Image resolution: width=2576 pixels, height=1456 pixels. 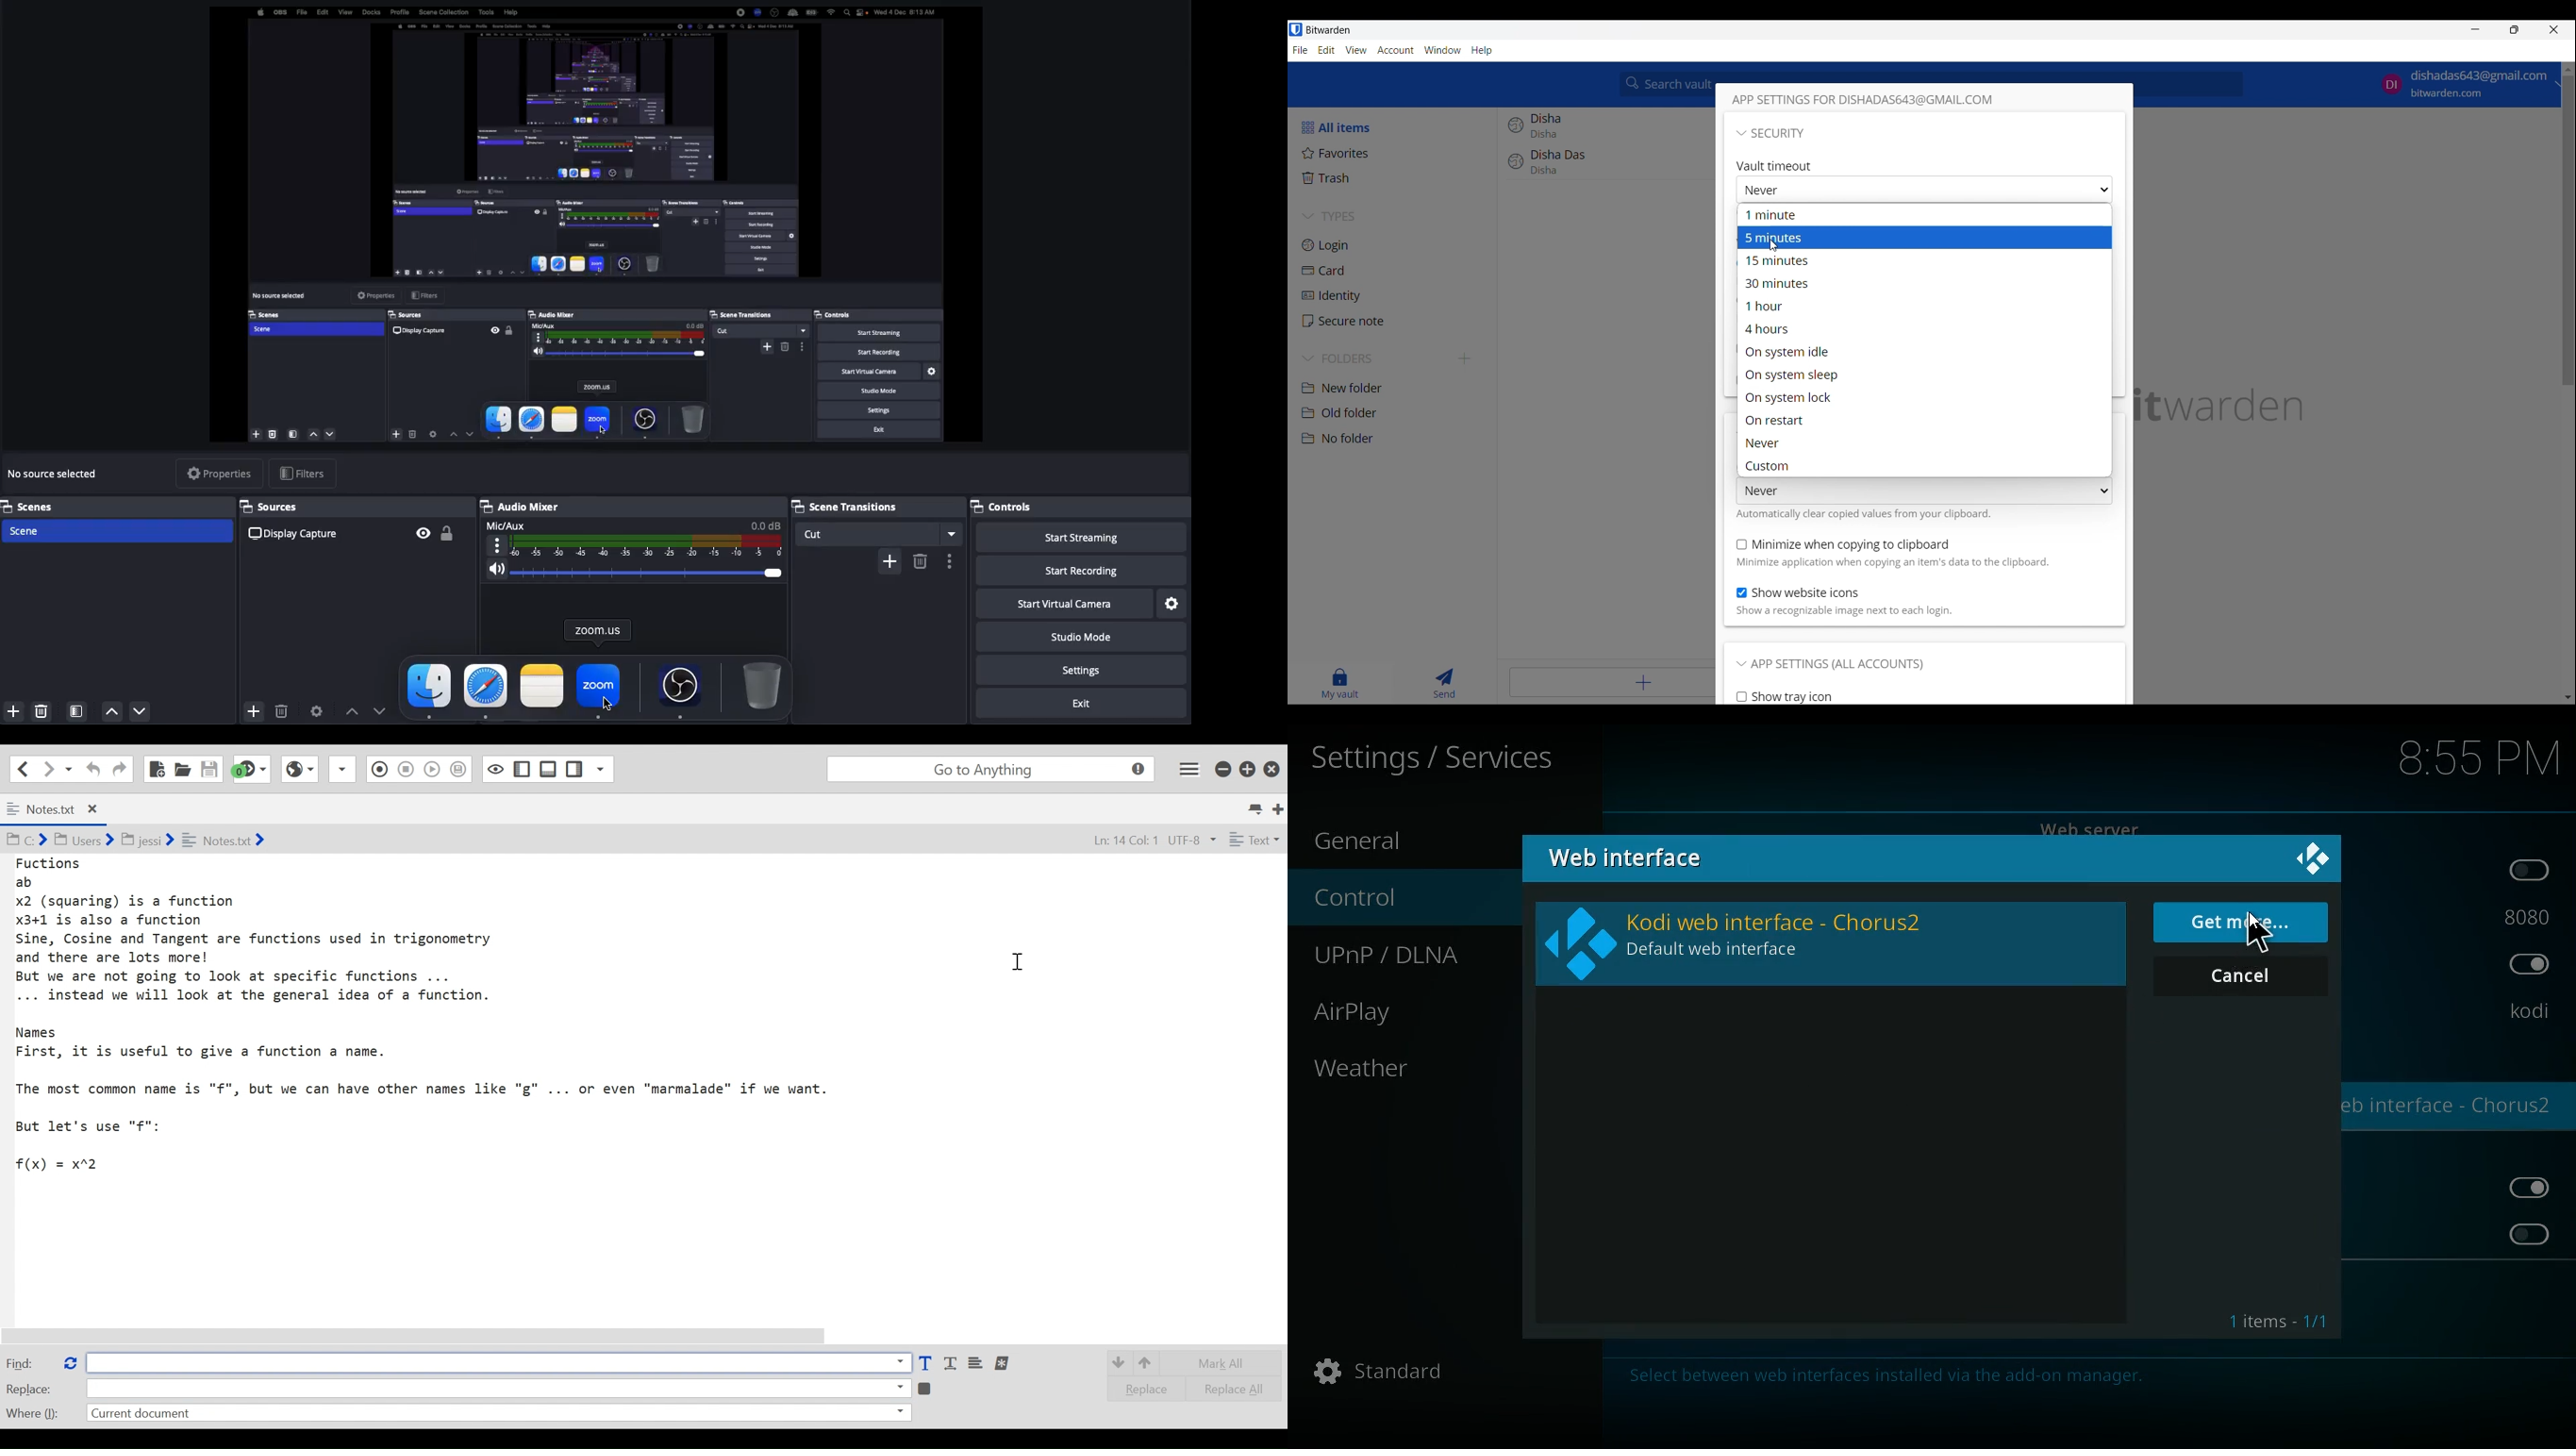 What do you see at coordinates (1078, 702) in the screenshot?
I see `Exit` at bounding box center [1078, 702].